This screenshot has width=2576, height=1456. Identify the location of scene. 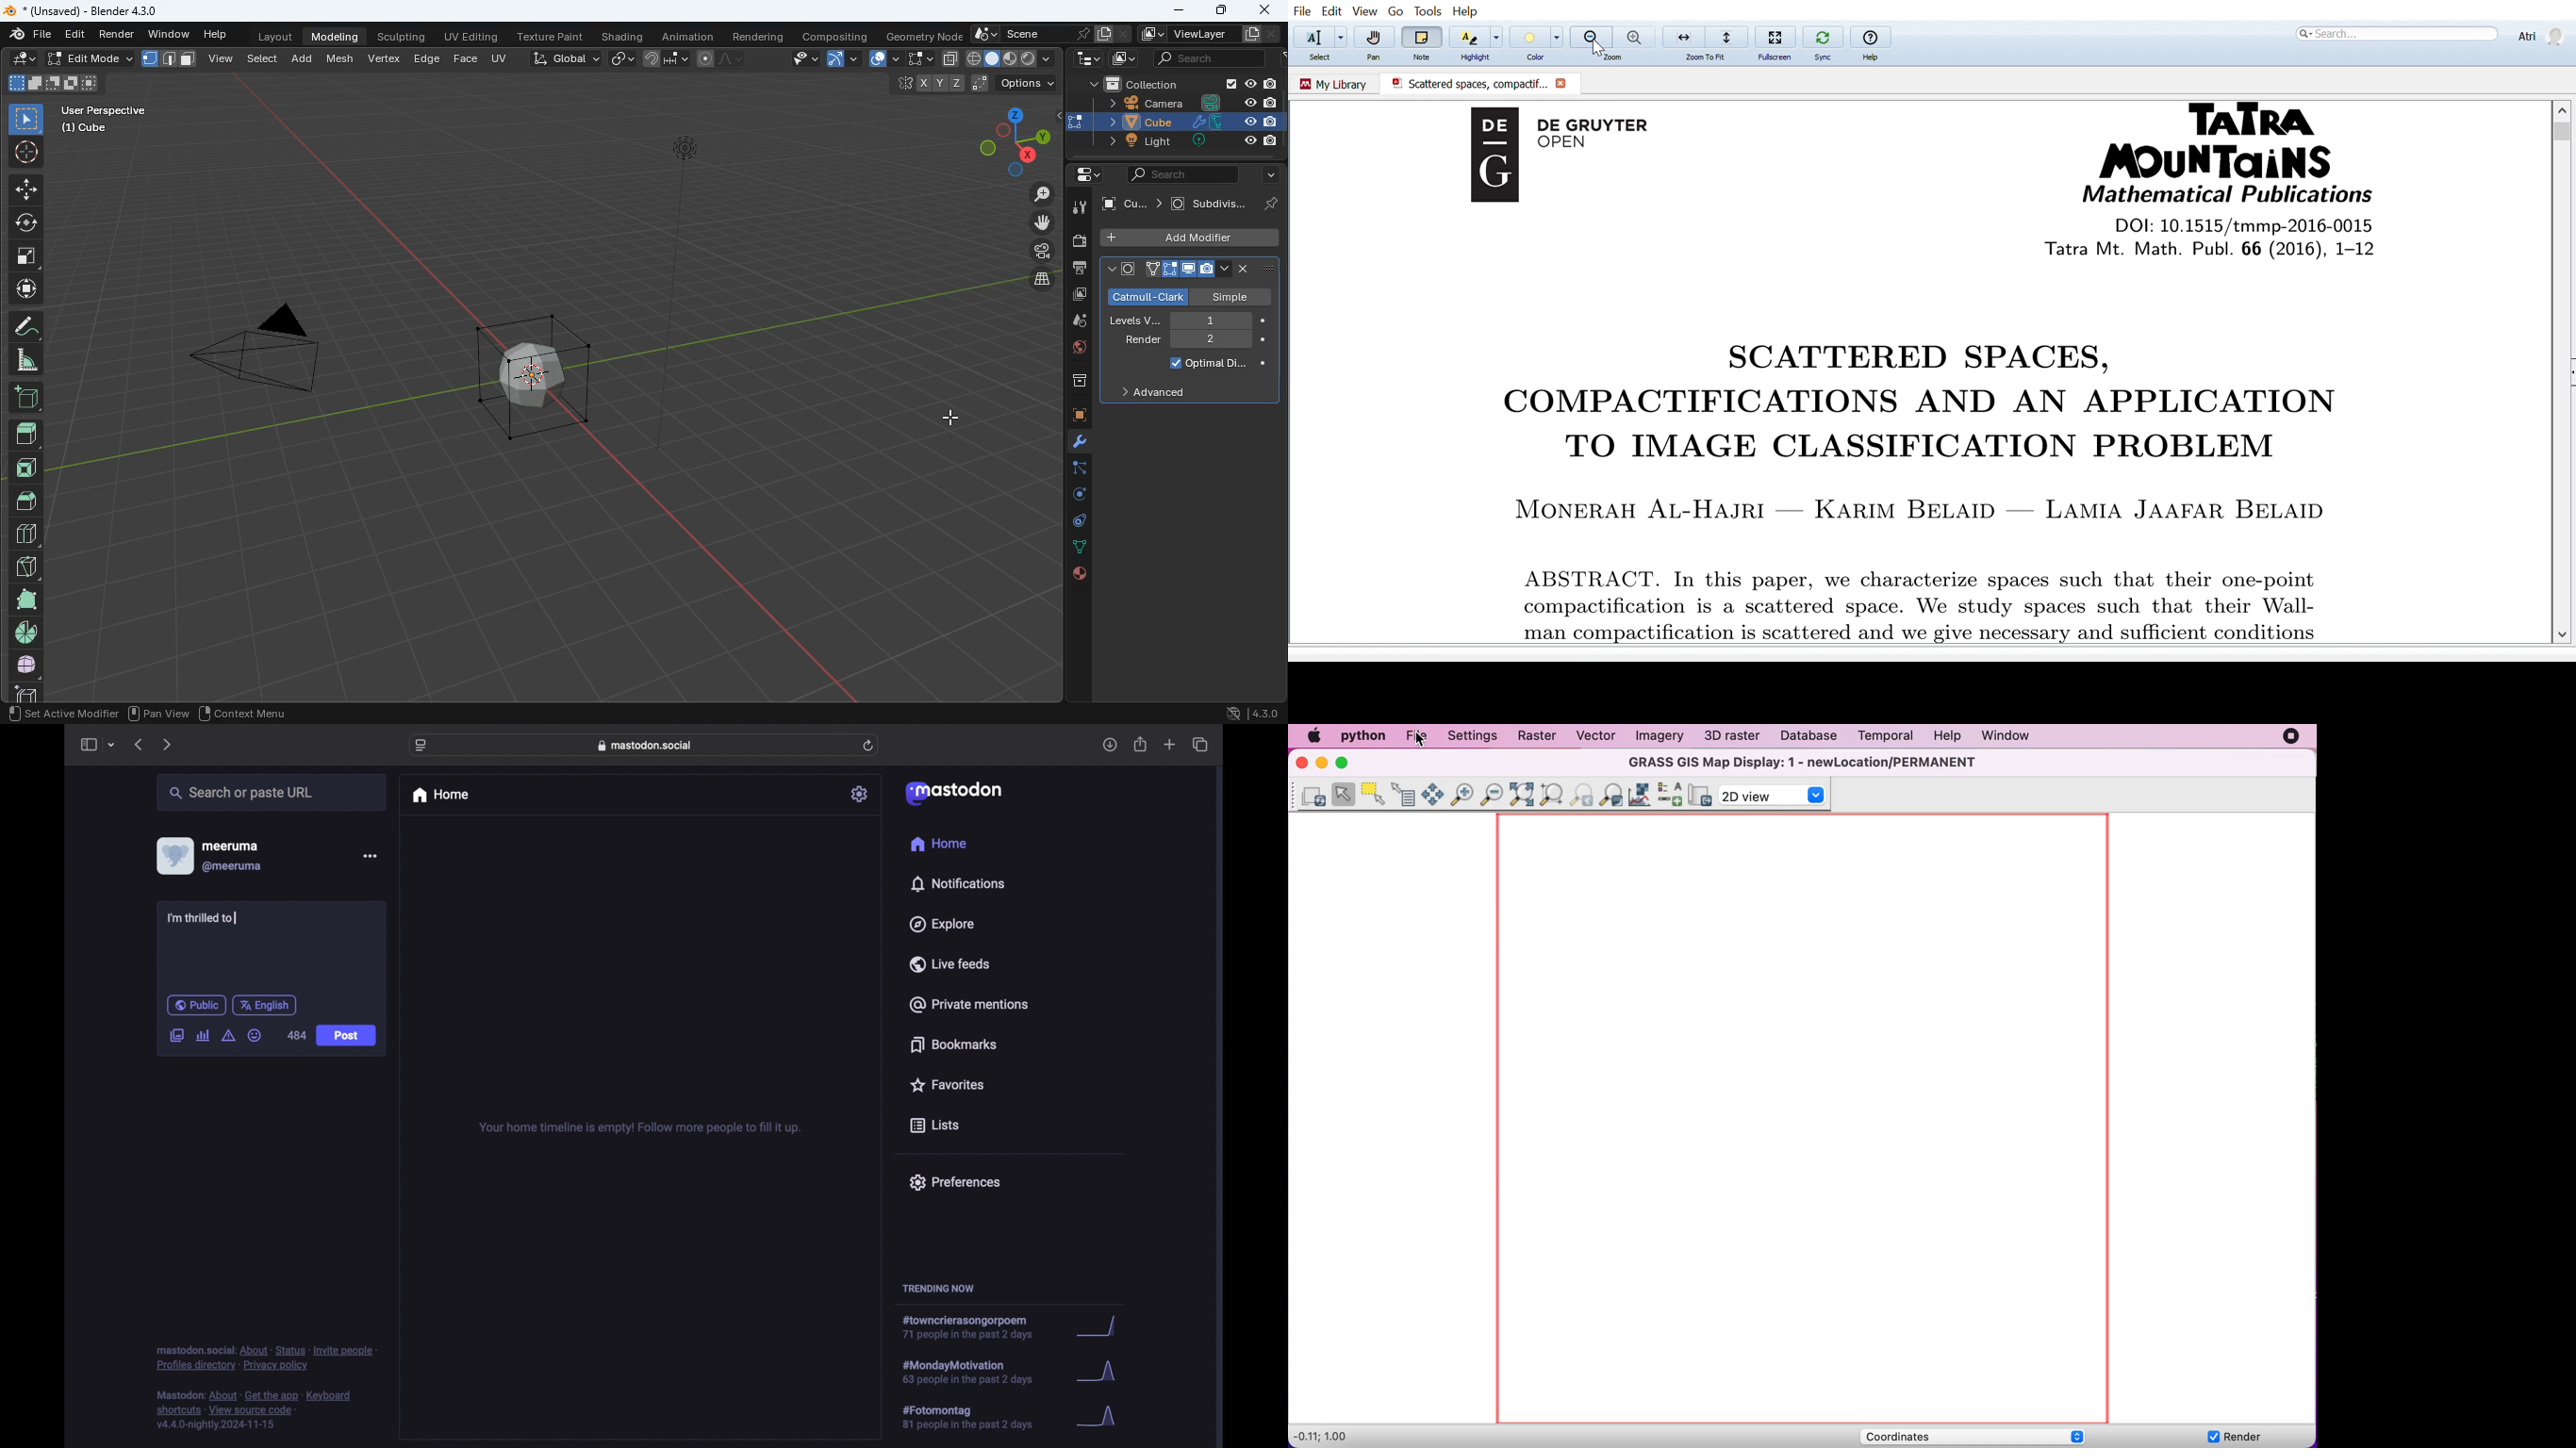
(1208, 57).